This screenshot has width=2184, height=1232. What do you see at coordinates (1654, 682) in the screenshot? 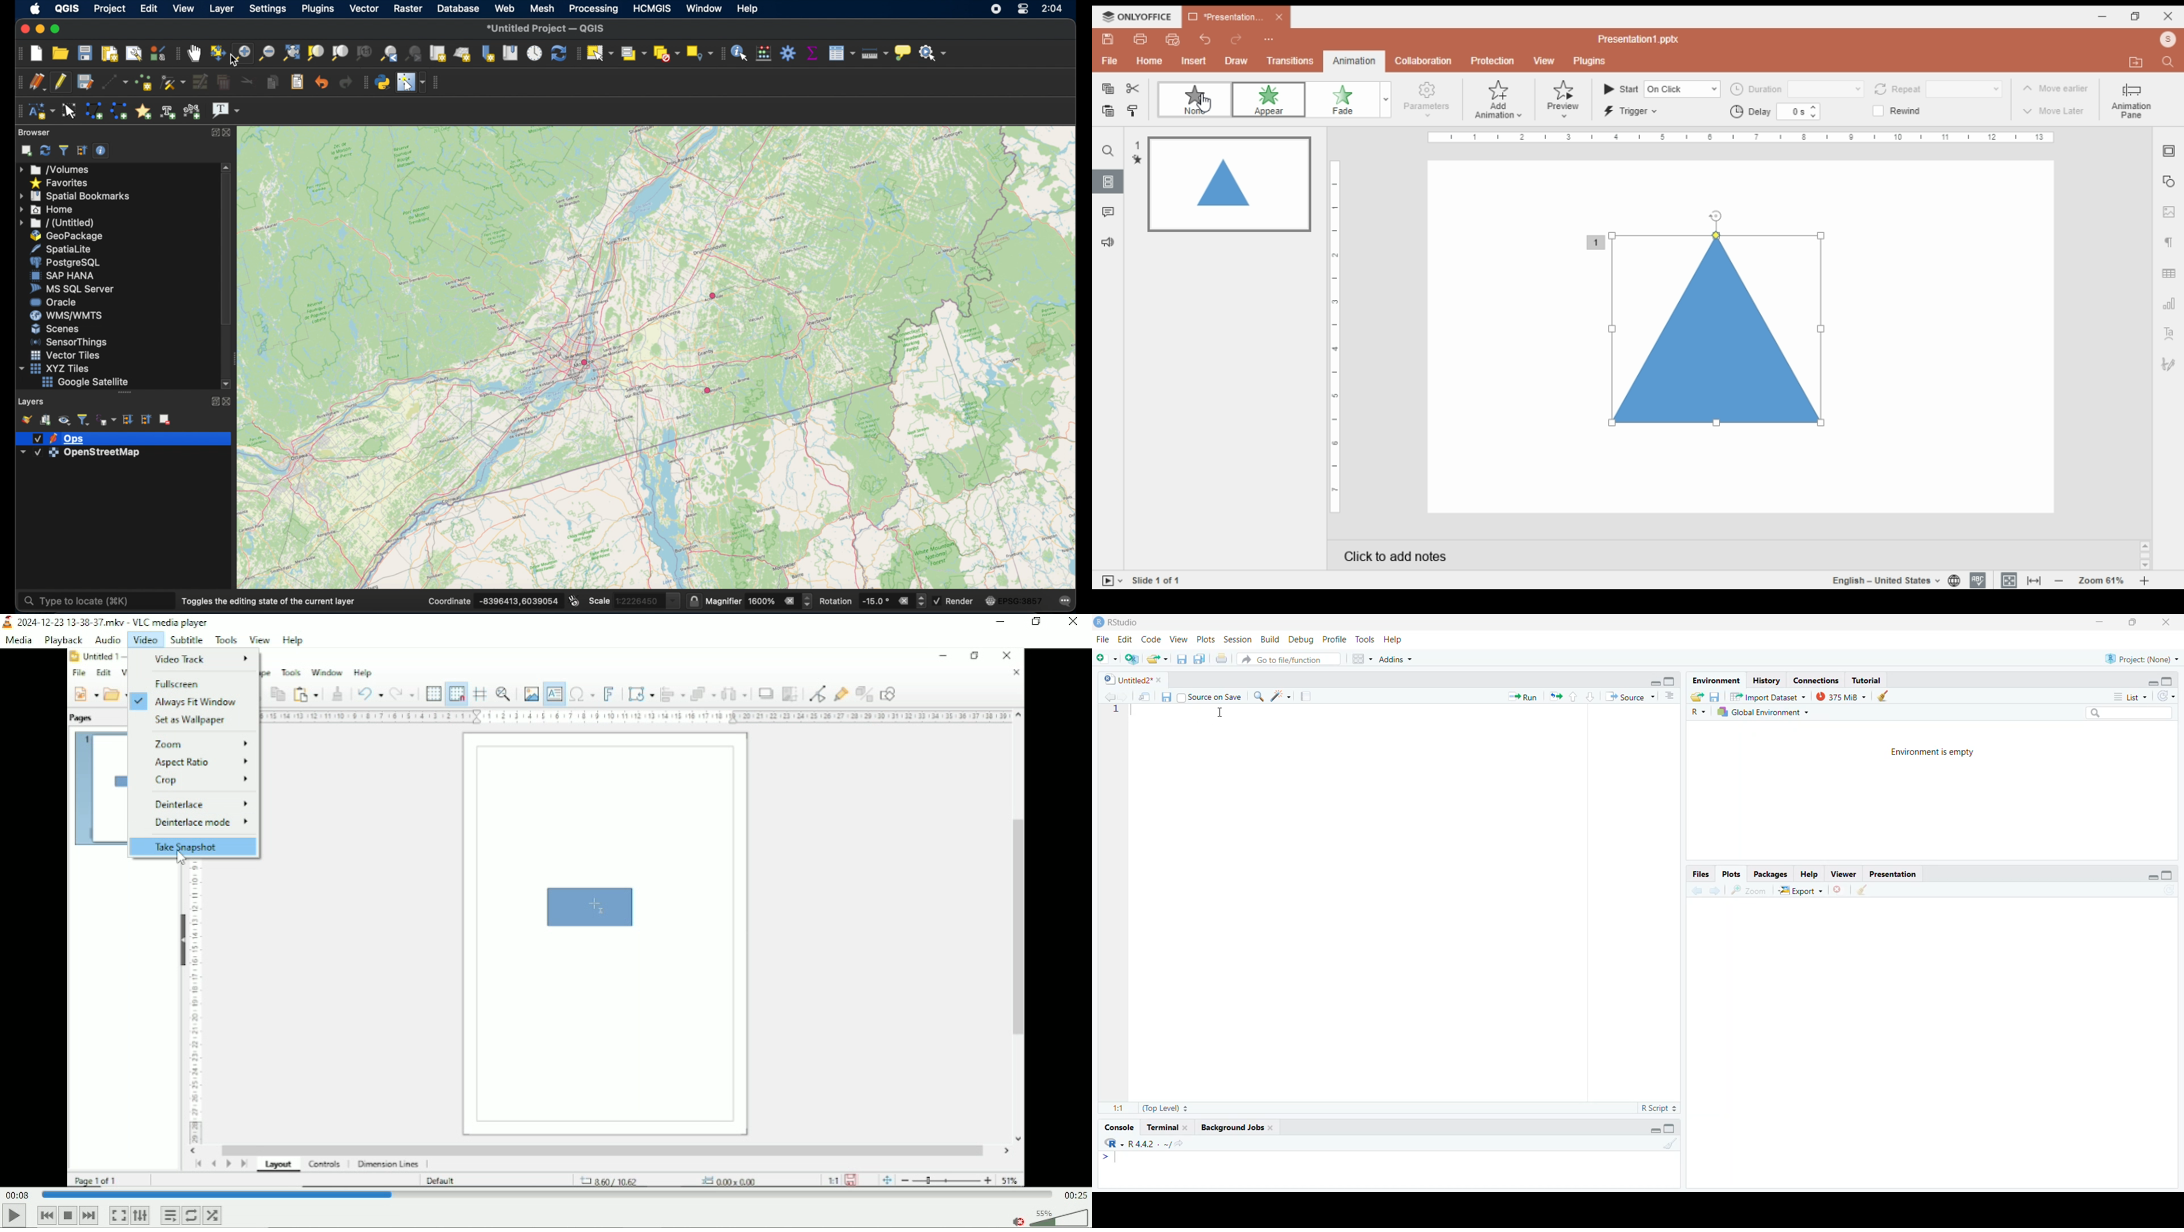
I see `hide r script` at bounding box center [1654, 682].